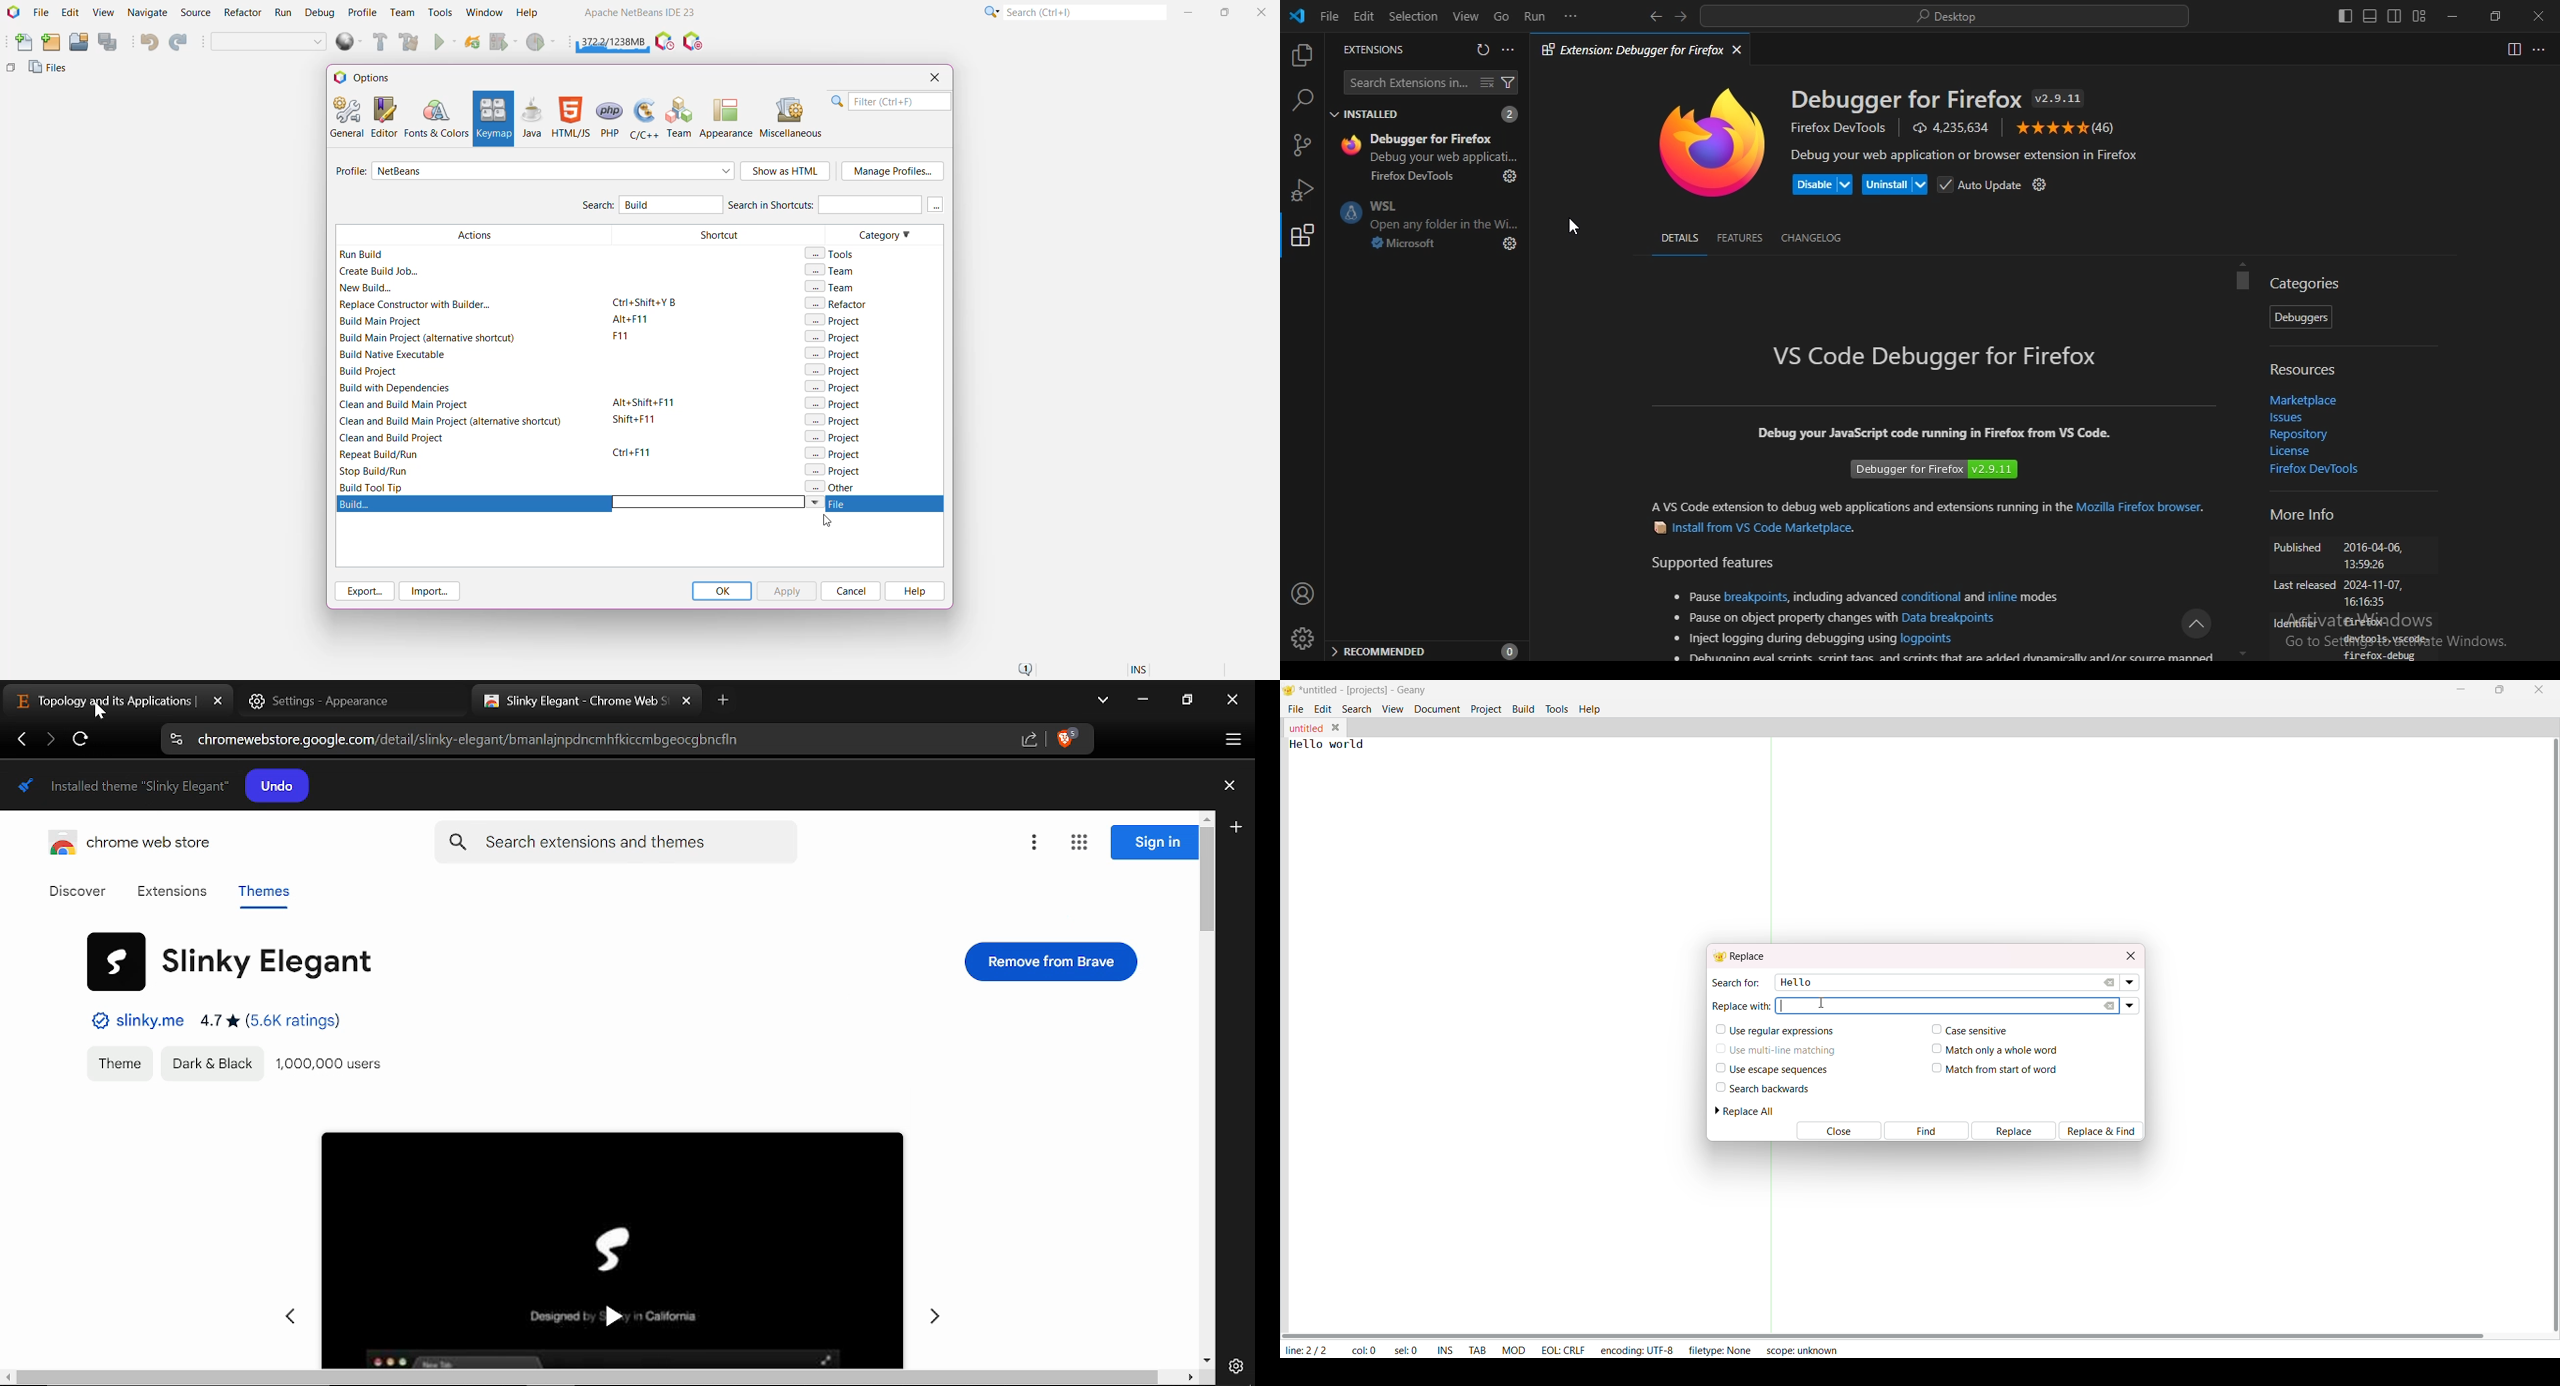  Describe the element at coordinates (2493, 18) in the screenshot. I see `restore window` at that location.